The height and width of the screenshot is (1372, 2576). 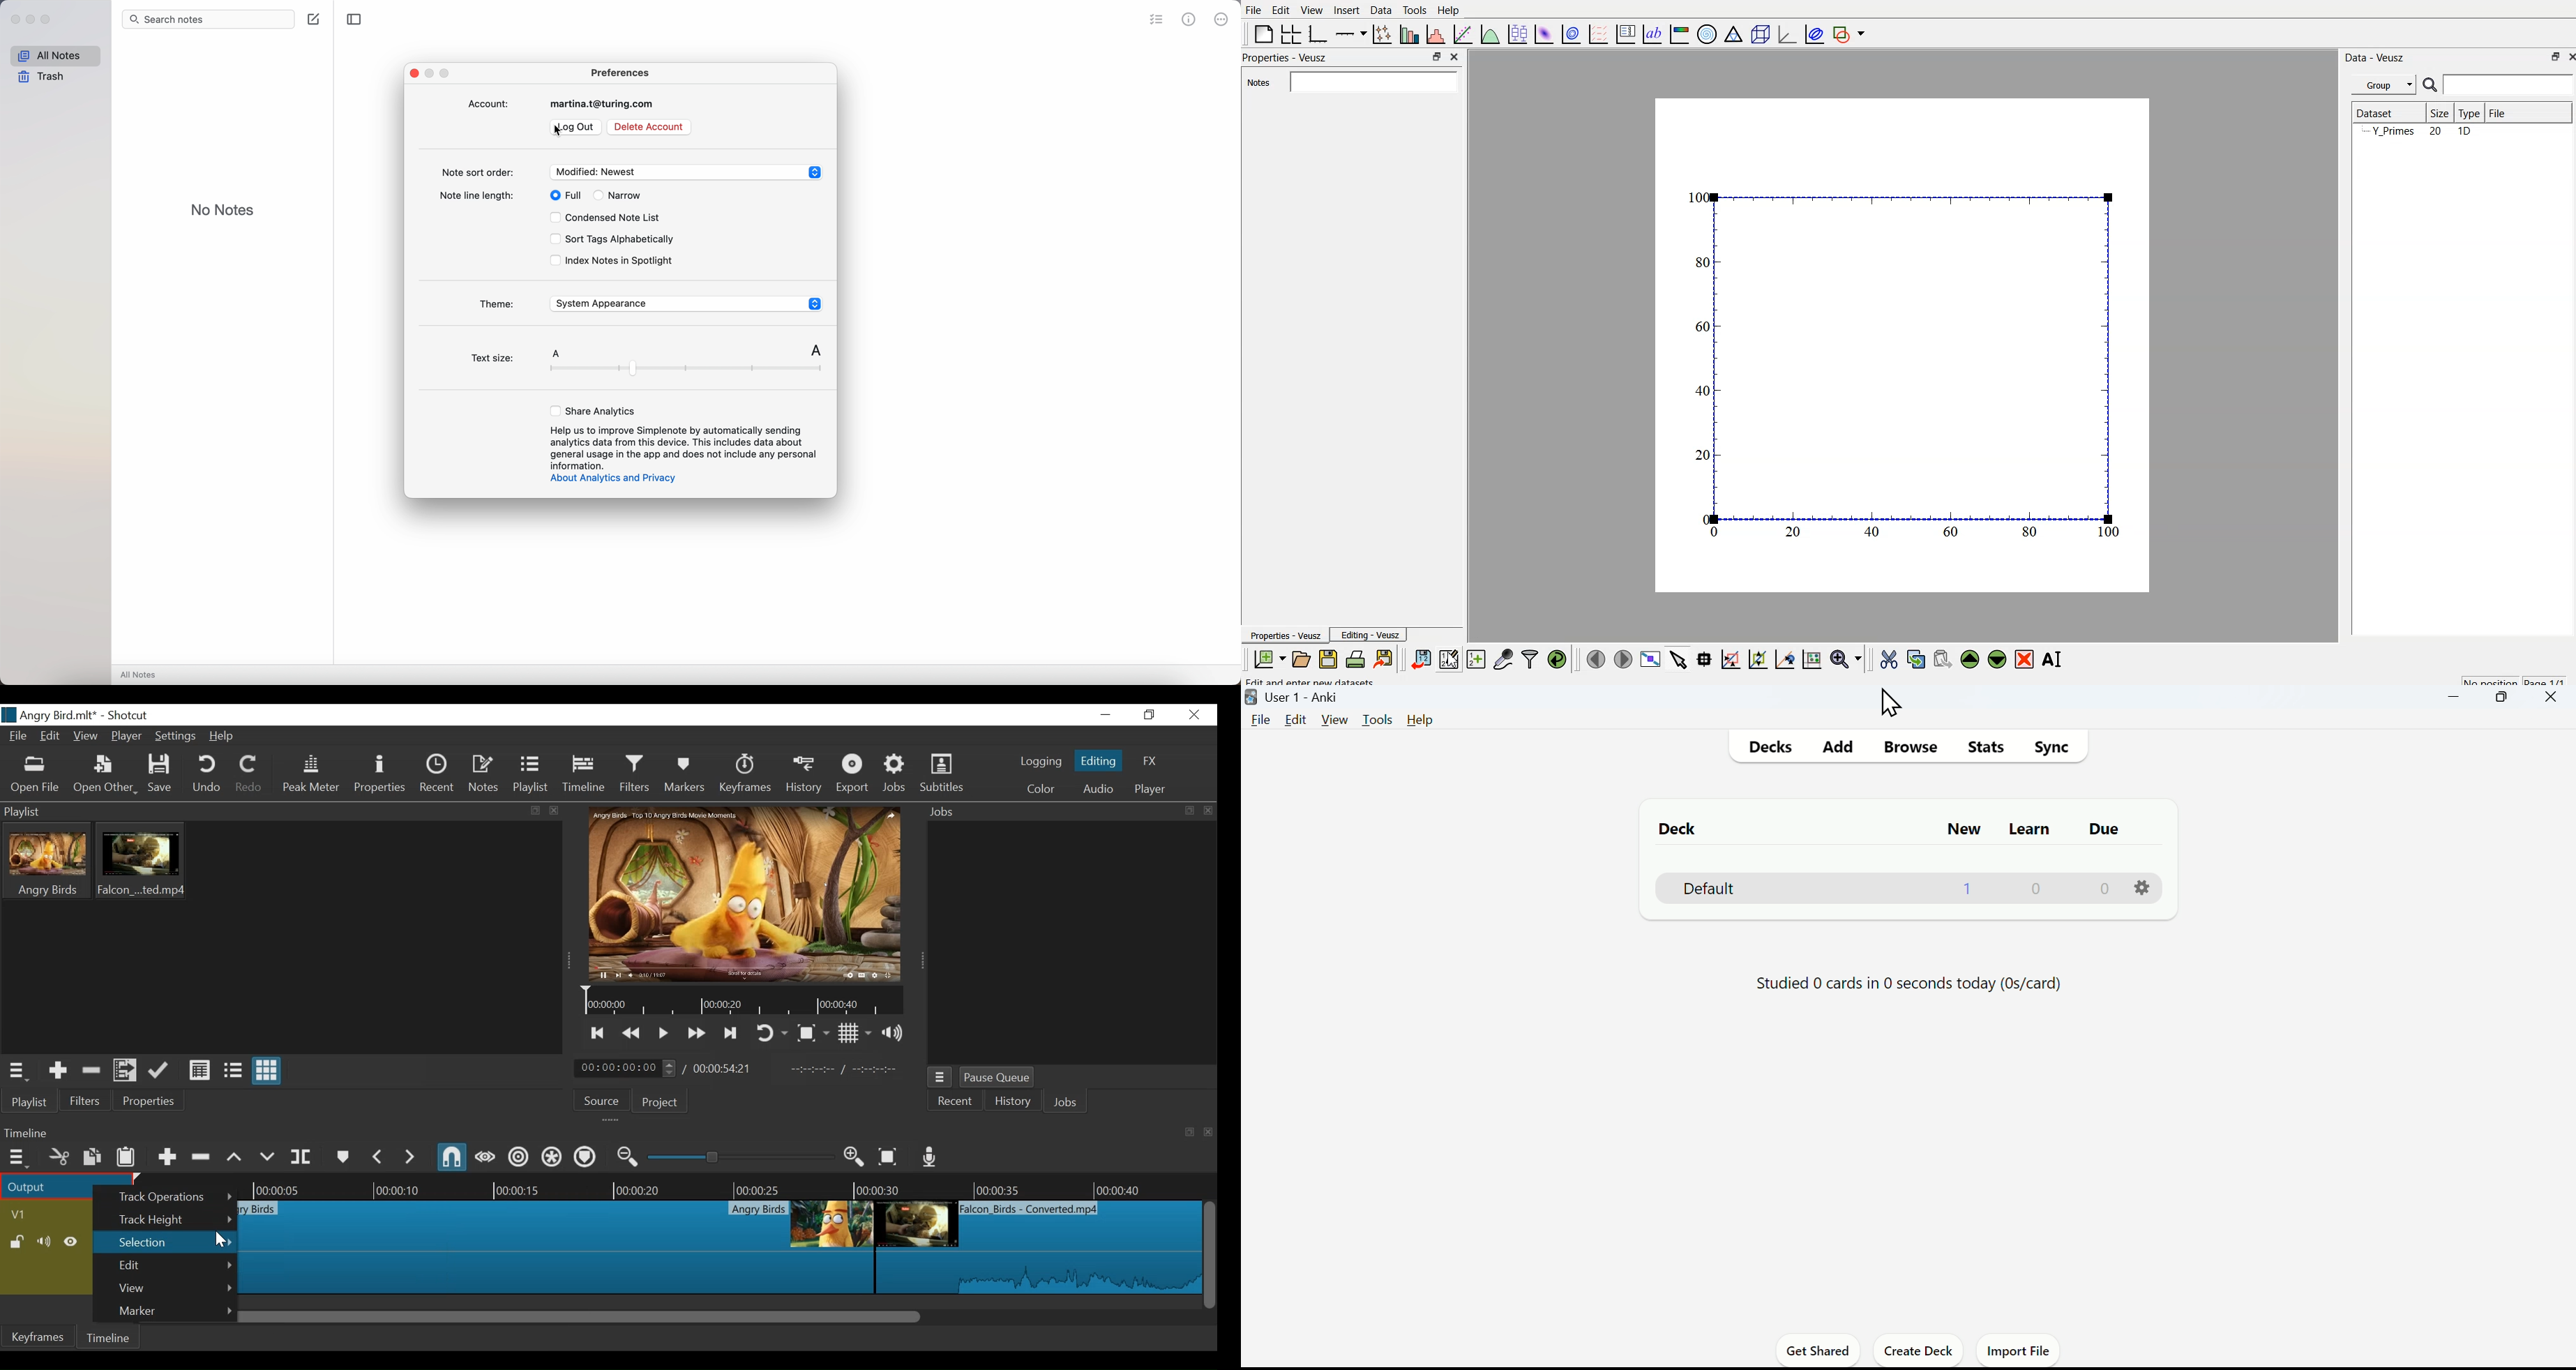 I want to click on View as icon, so click(x=266, y=1071).